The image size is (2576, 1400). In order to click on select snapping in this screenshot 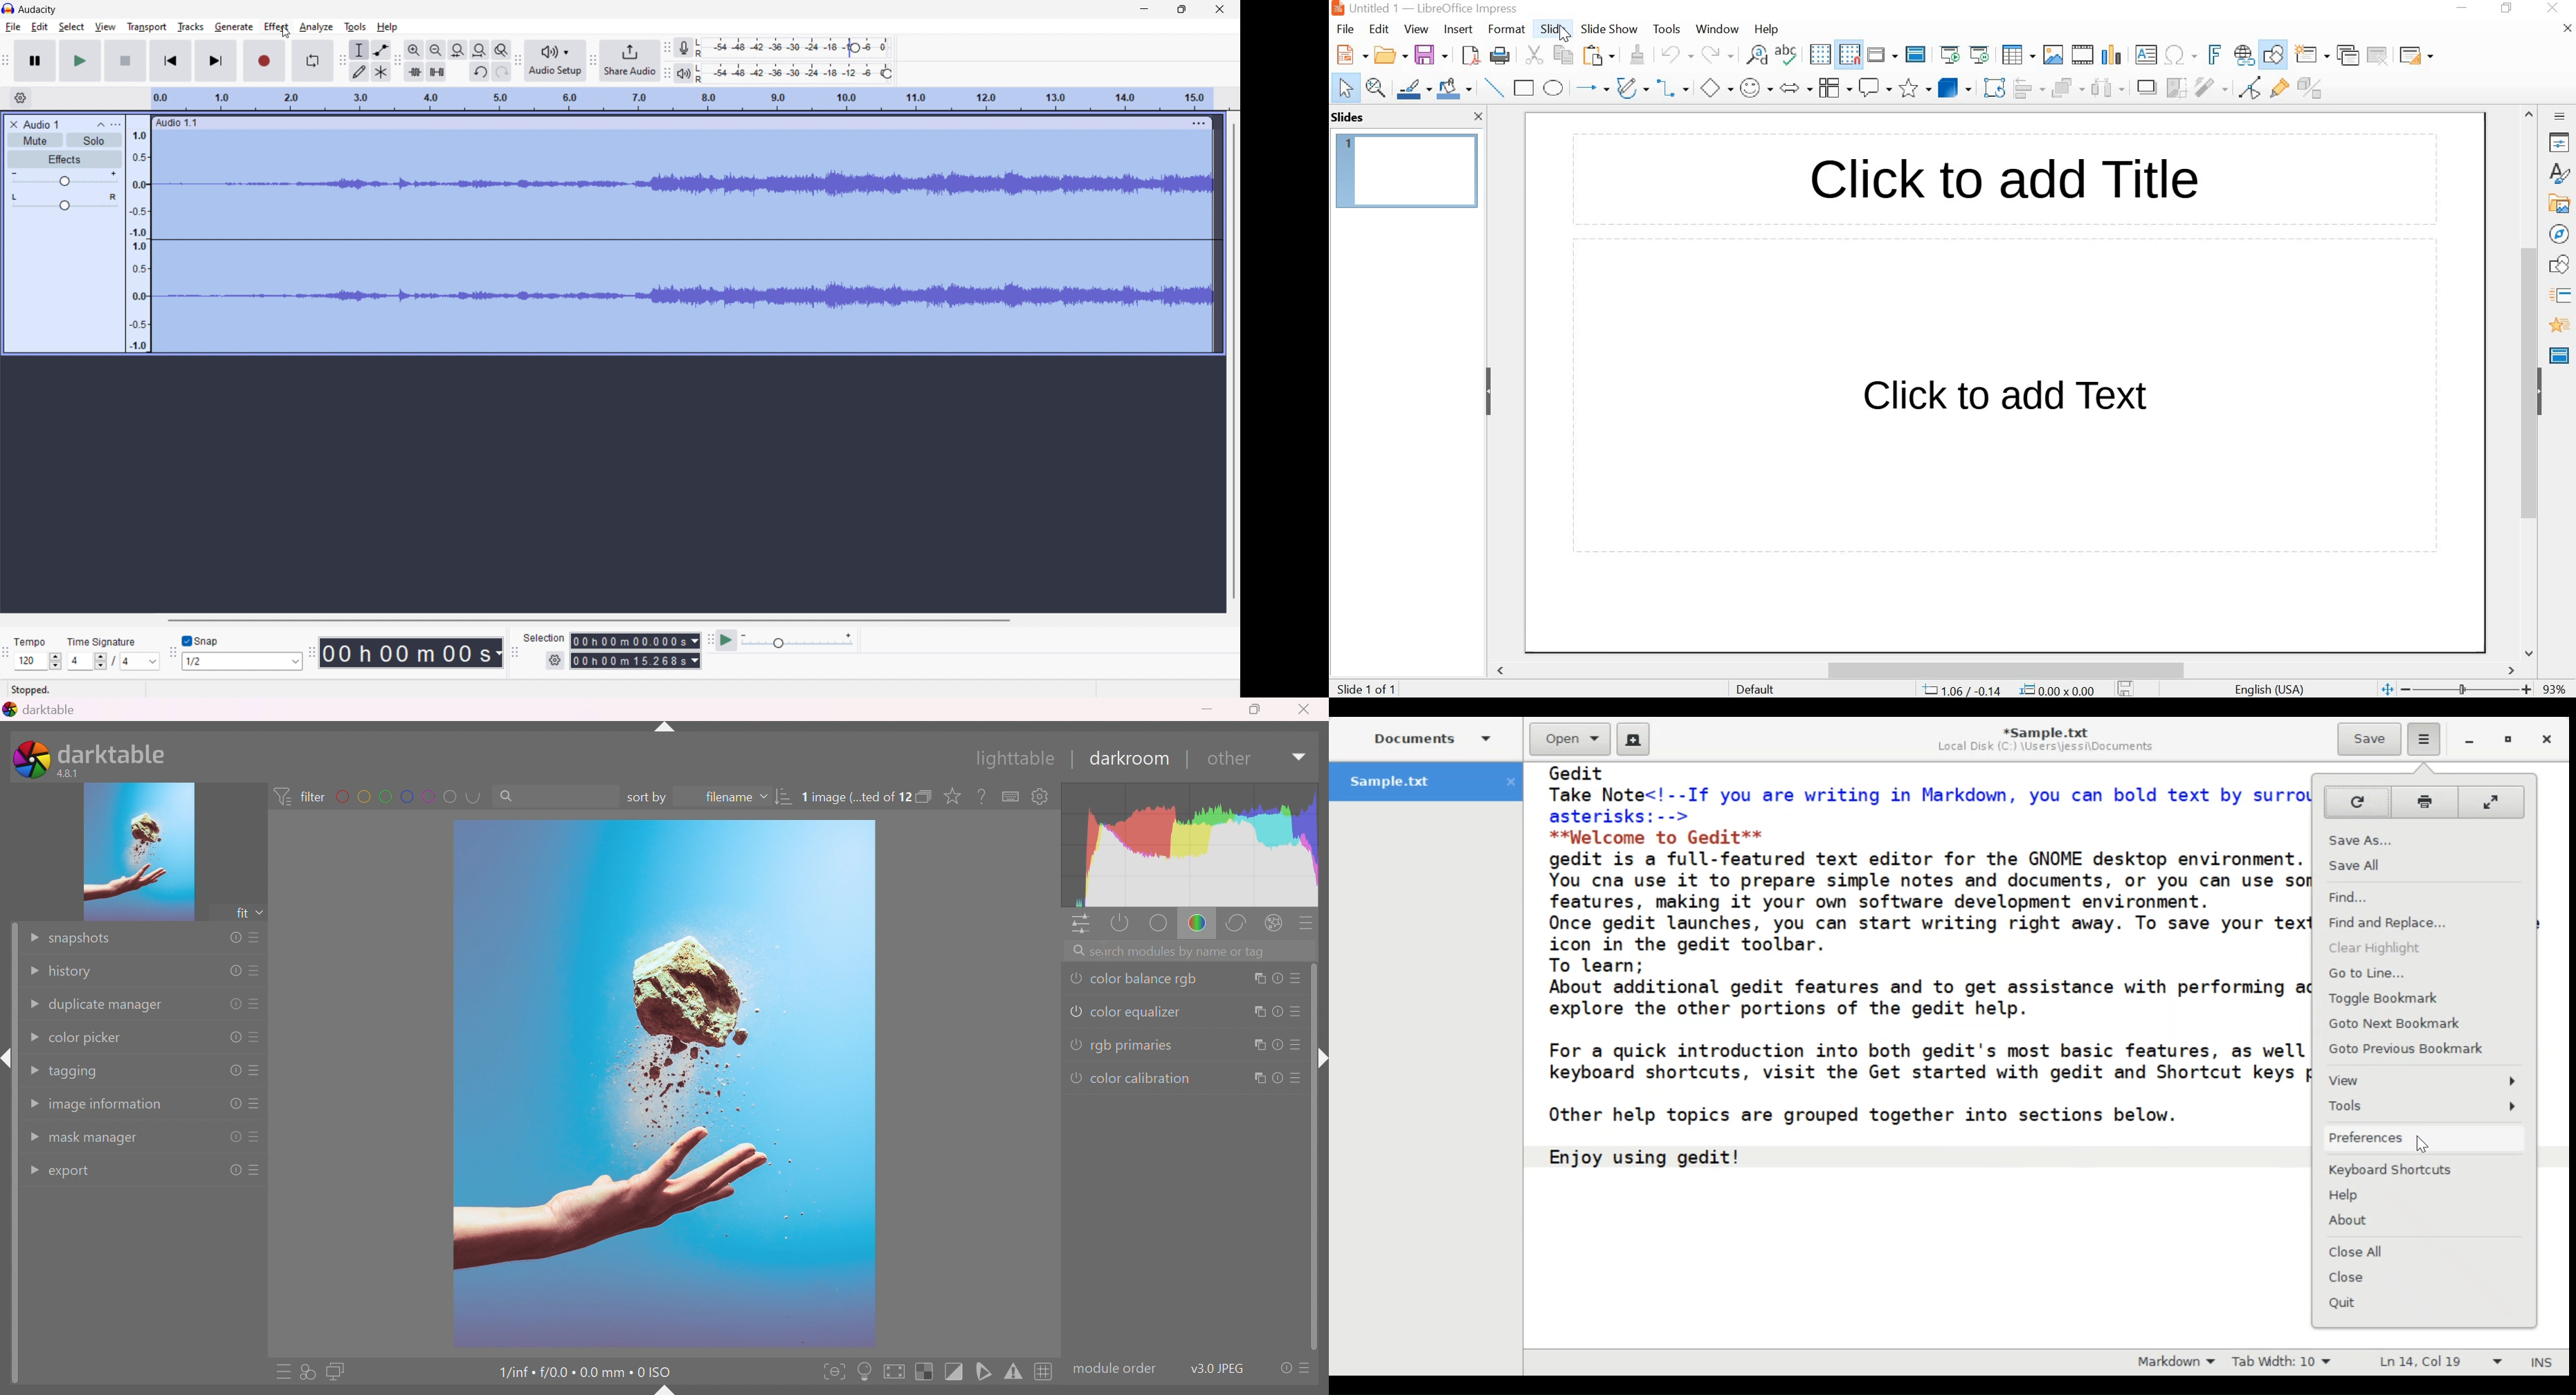, I will do `click(241, 661)`.